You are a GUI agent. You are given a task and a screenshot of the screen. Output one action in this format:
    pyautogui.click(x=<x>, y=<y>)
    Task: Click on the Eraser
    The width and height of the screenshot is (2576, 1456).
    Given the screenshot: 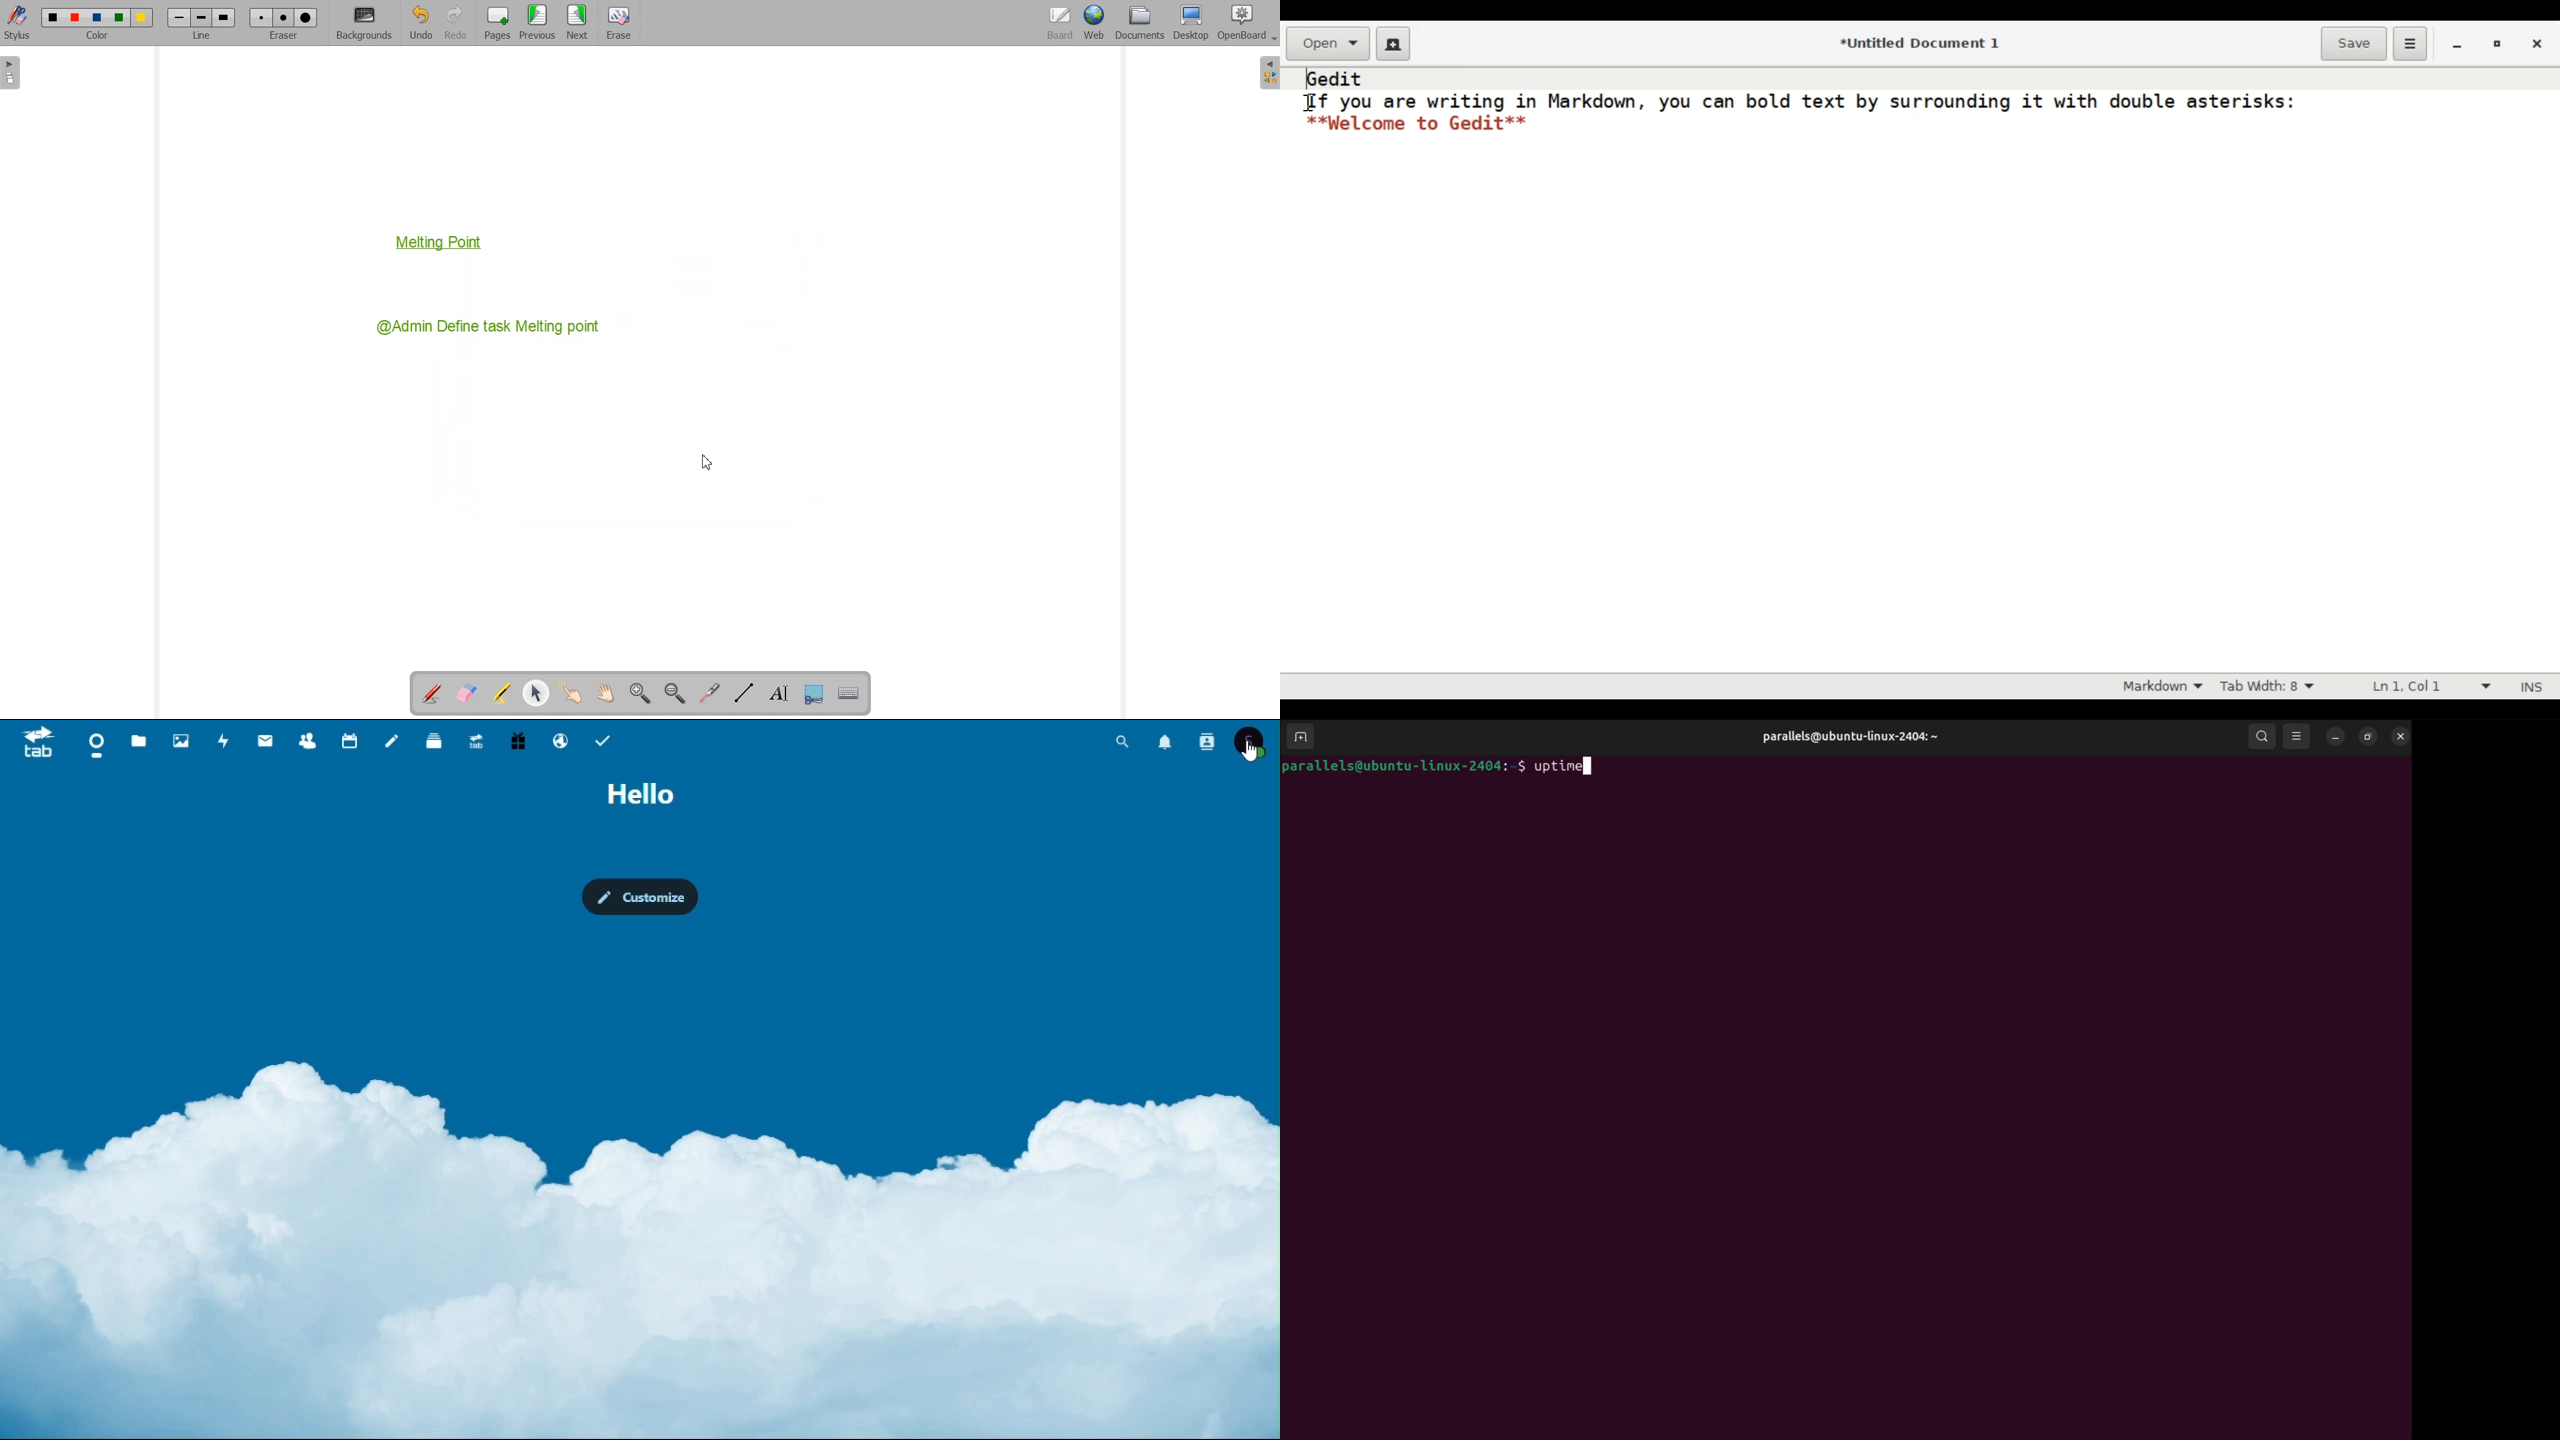 What is the action you would take?
    pyautogui.click(x=281, y=23)
    